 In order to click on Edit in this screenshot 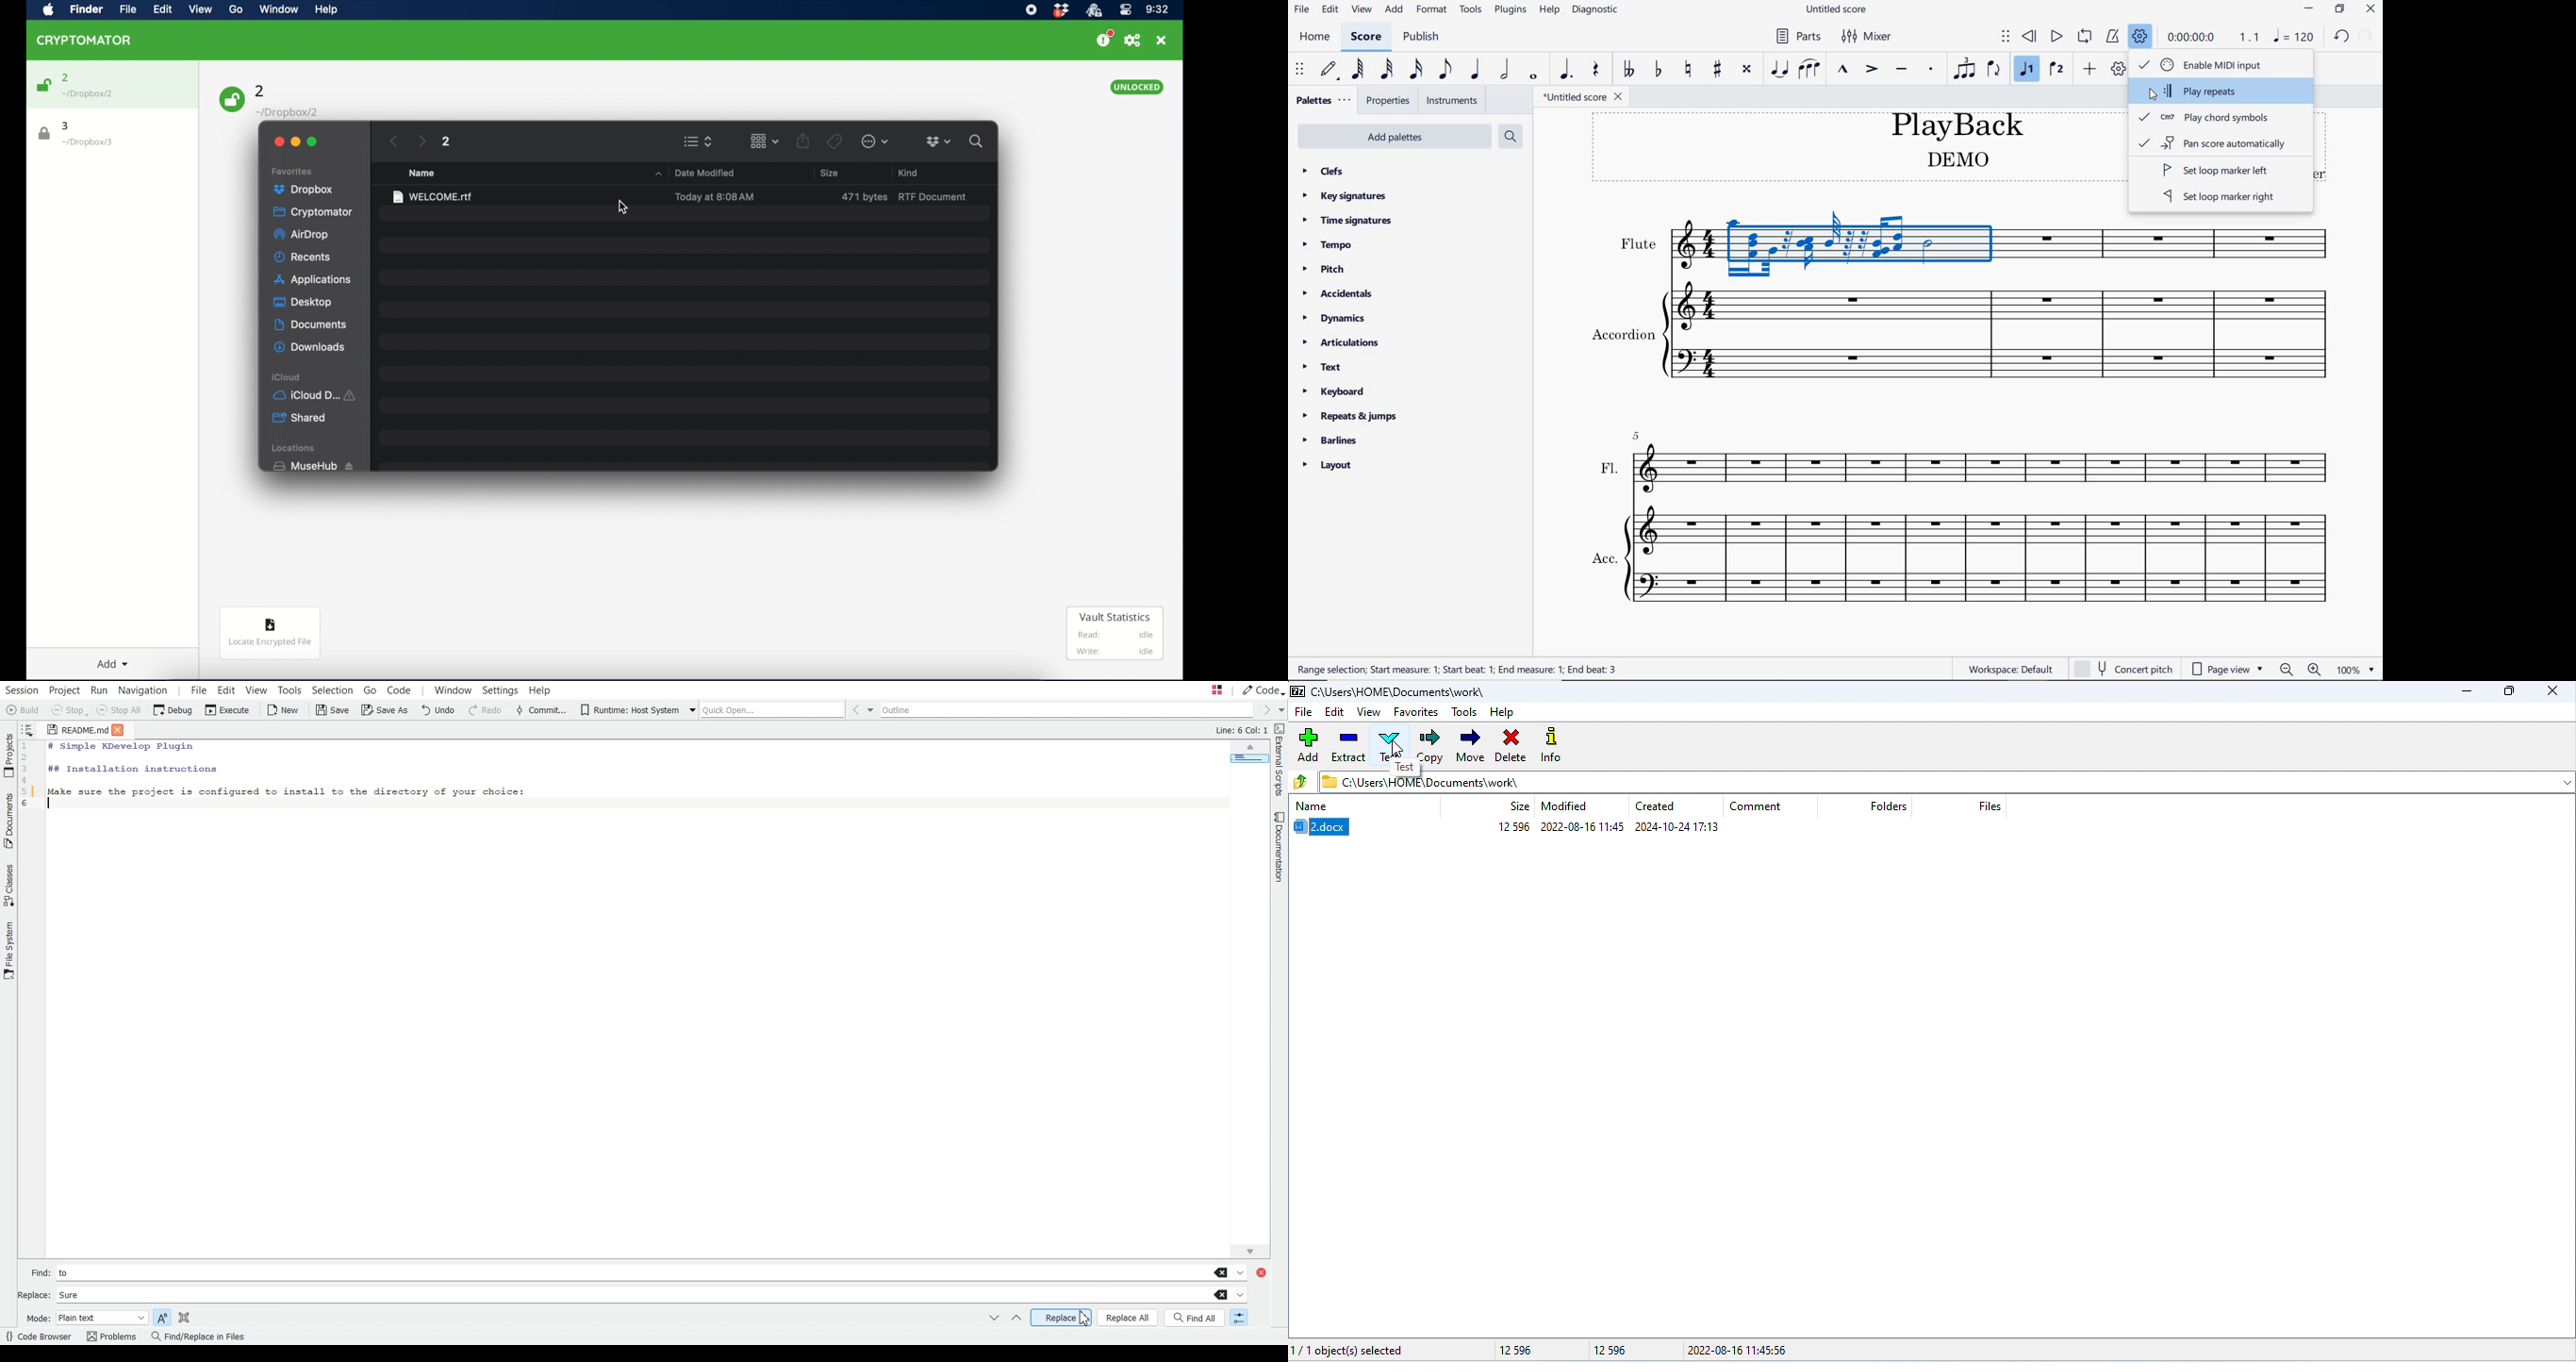, I will do `click(162, 10)`.